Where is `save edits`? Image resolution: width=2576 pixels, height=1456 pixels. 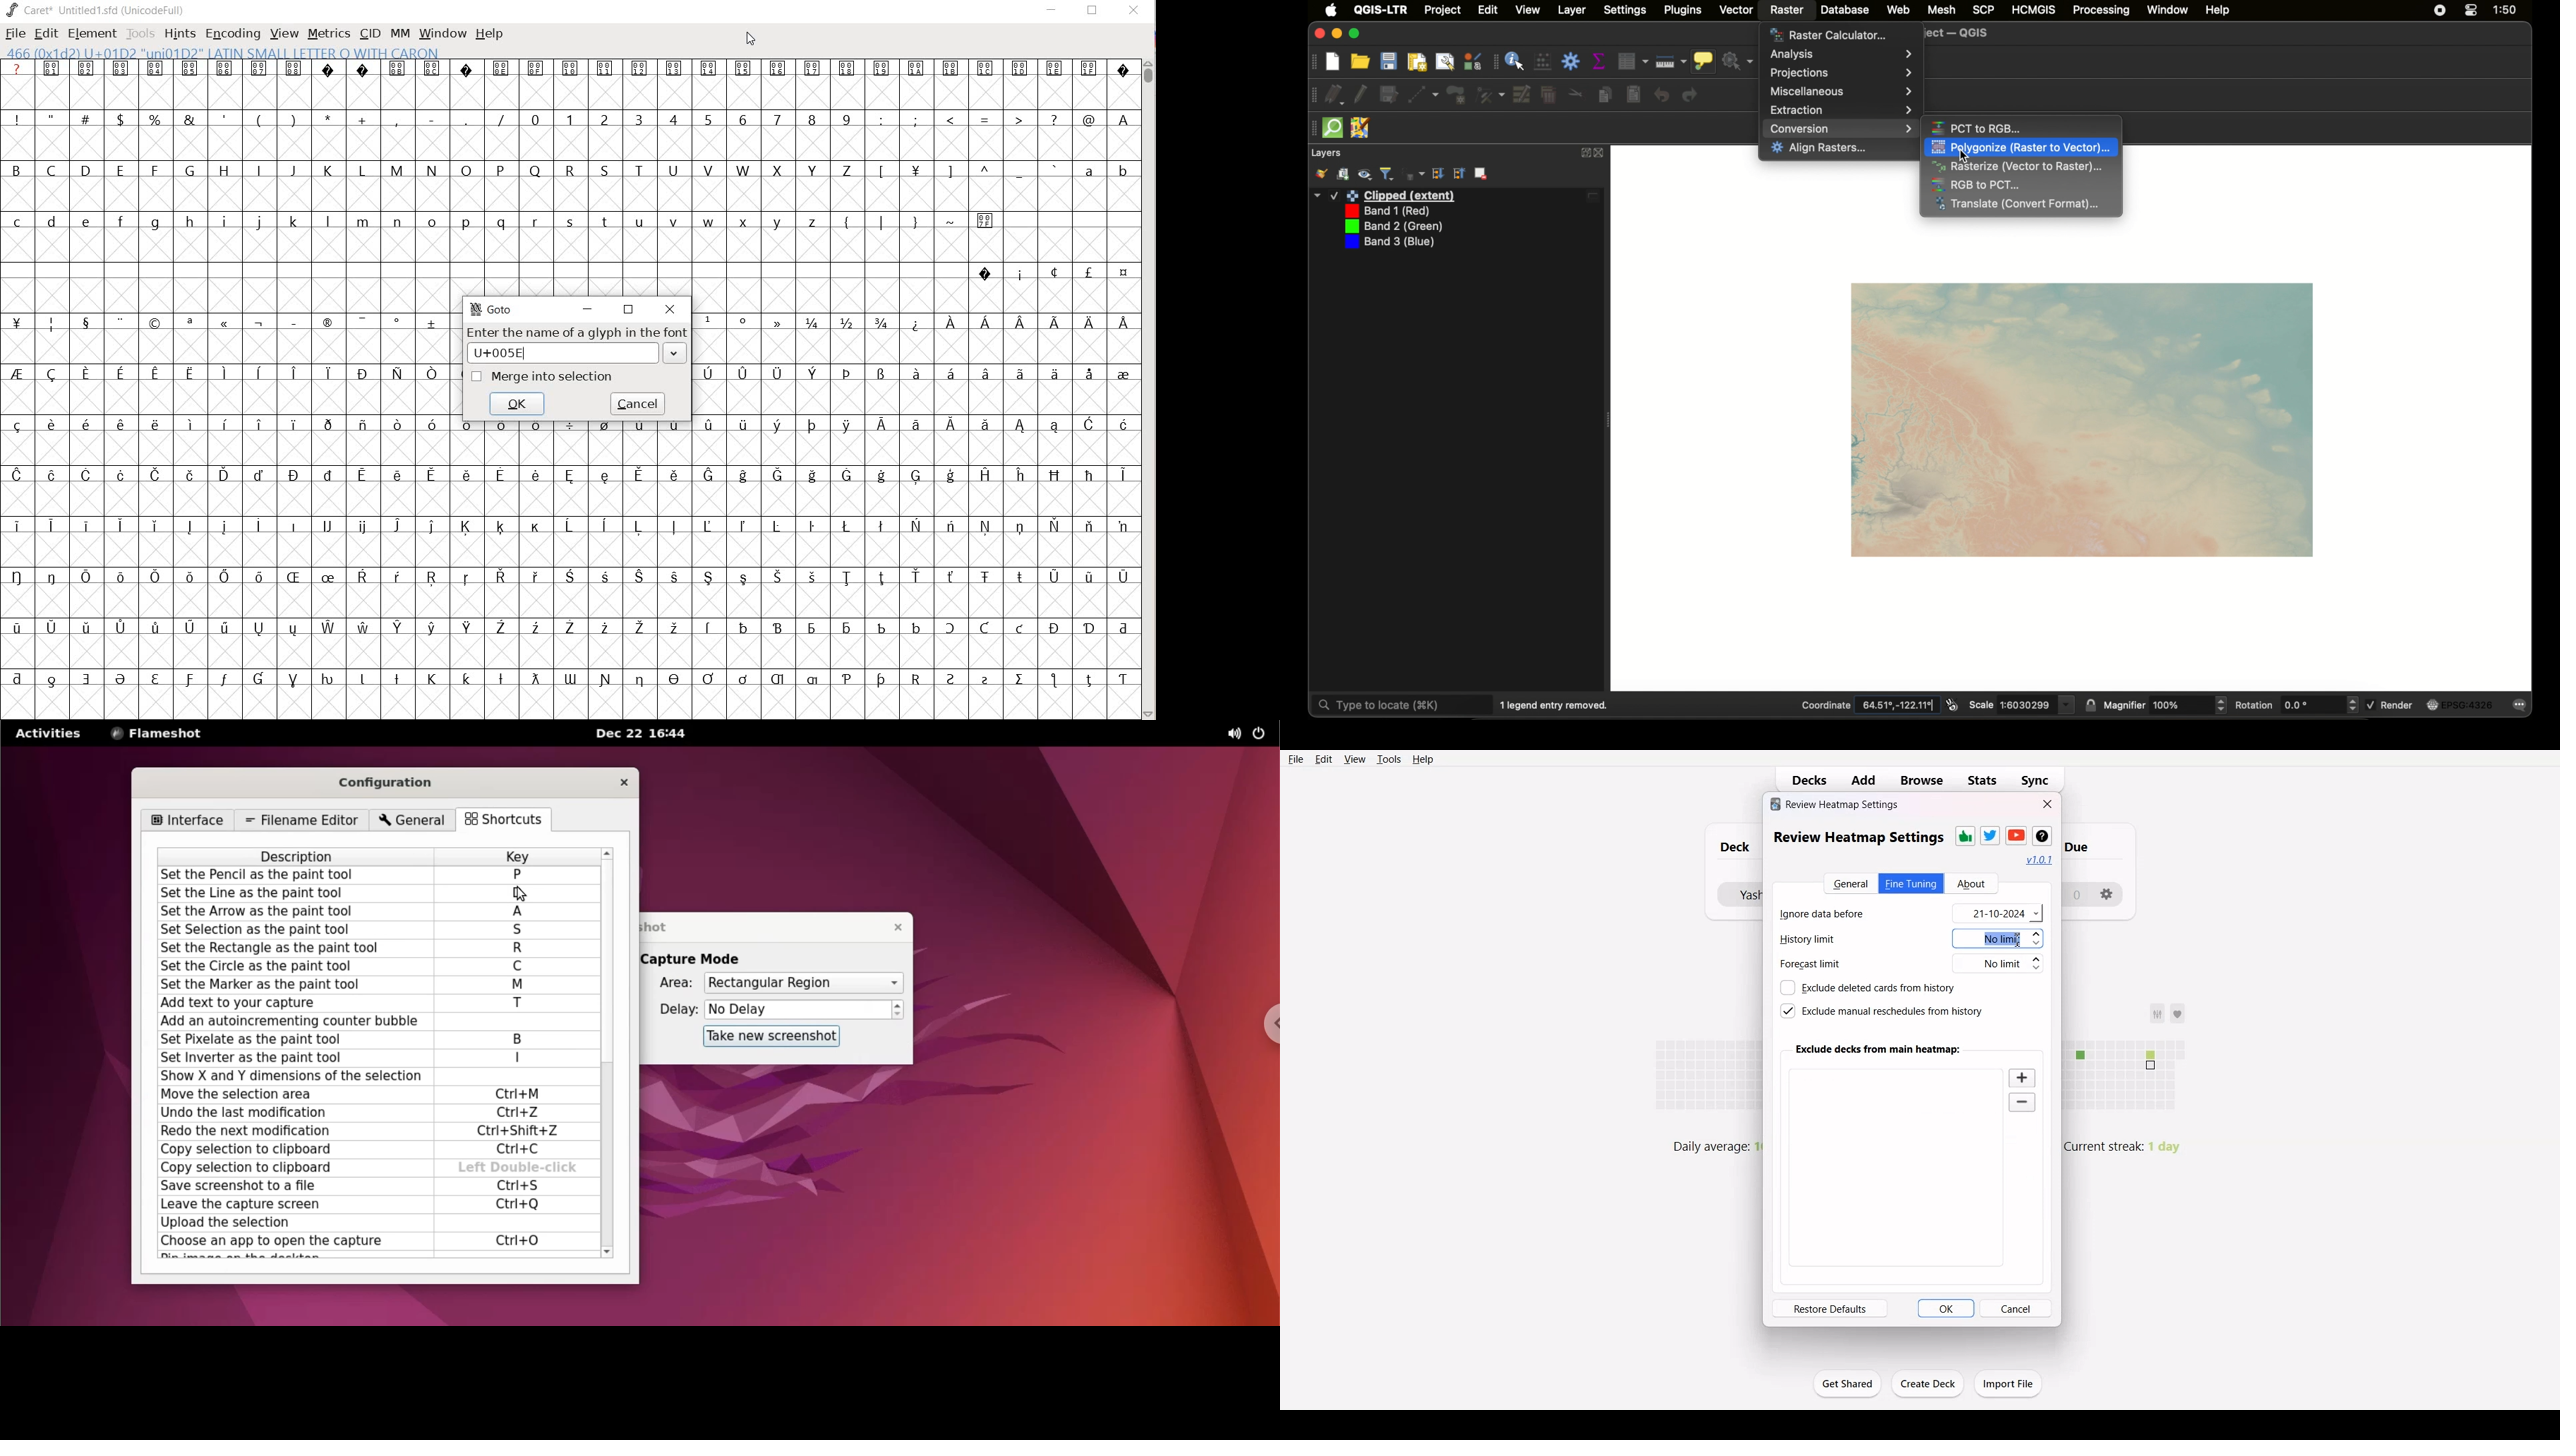
save edits is located at coordinates (1389, 95).